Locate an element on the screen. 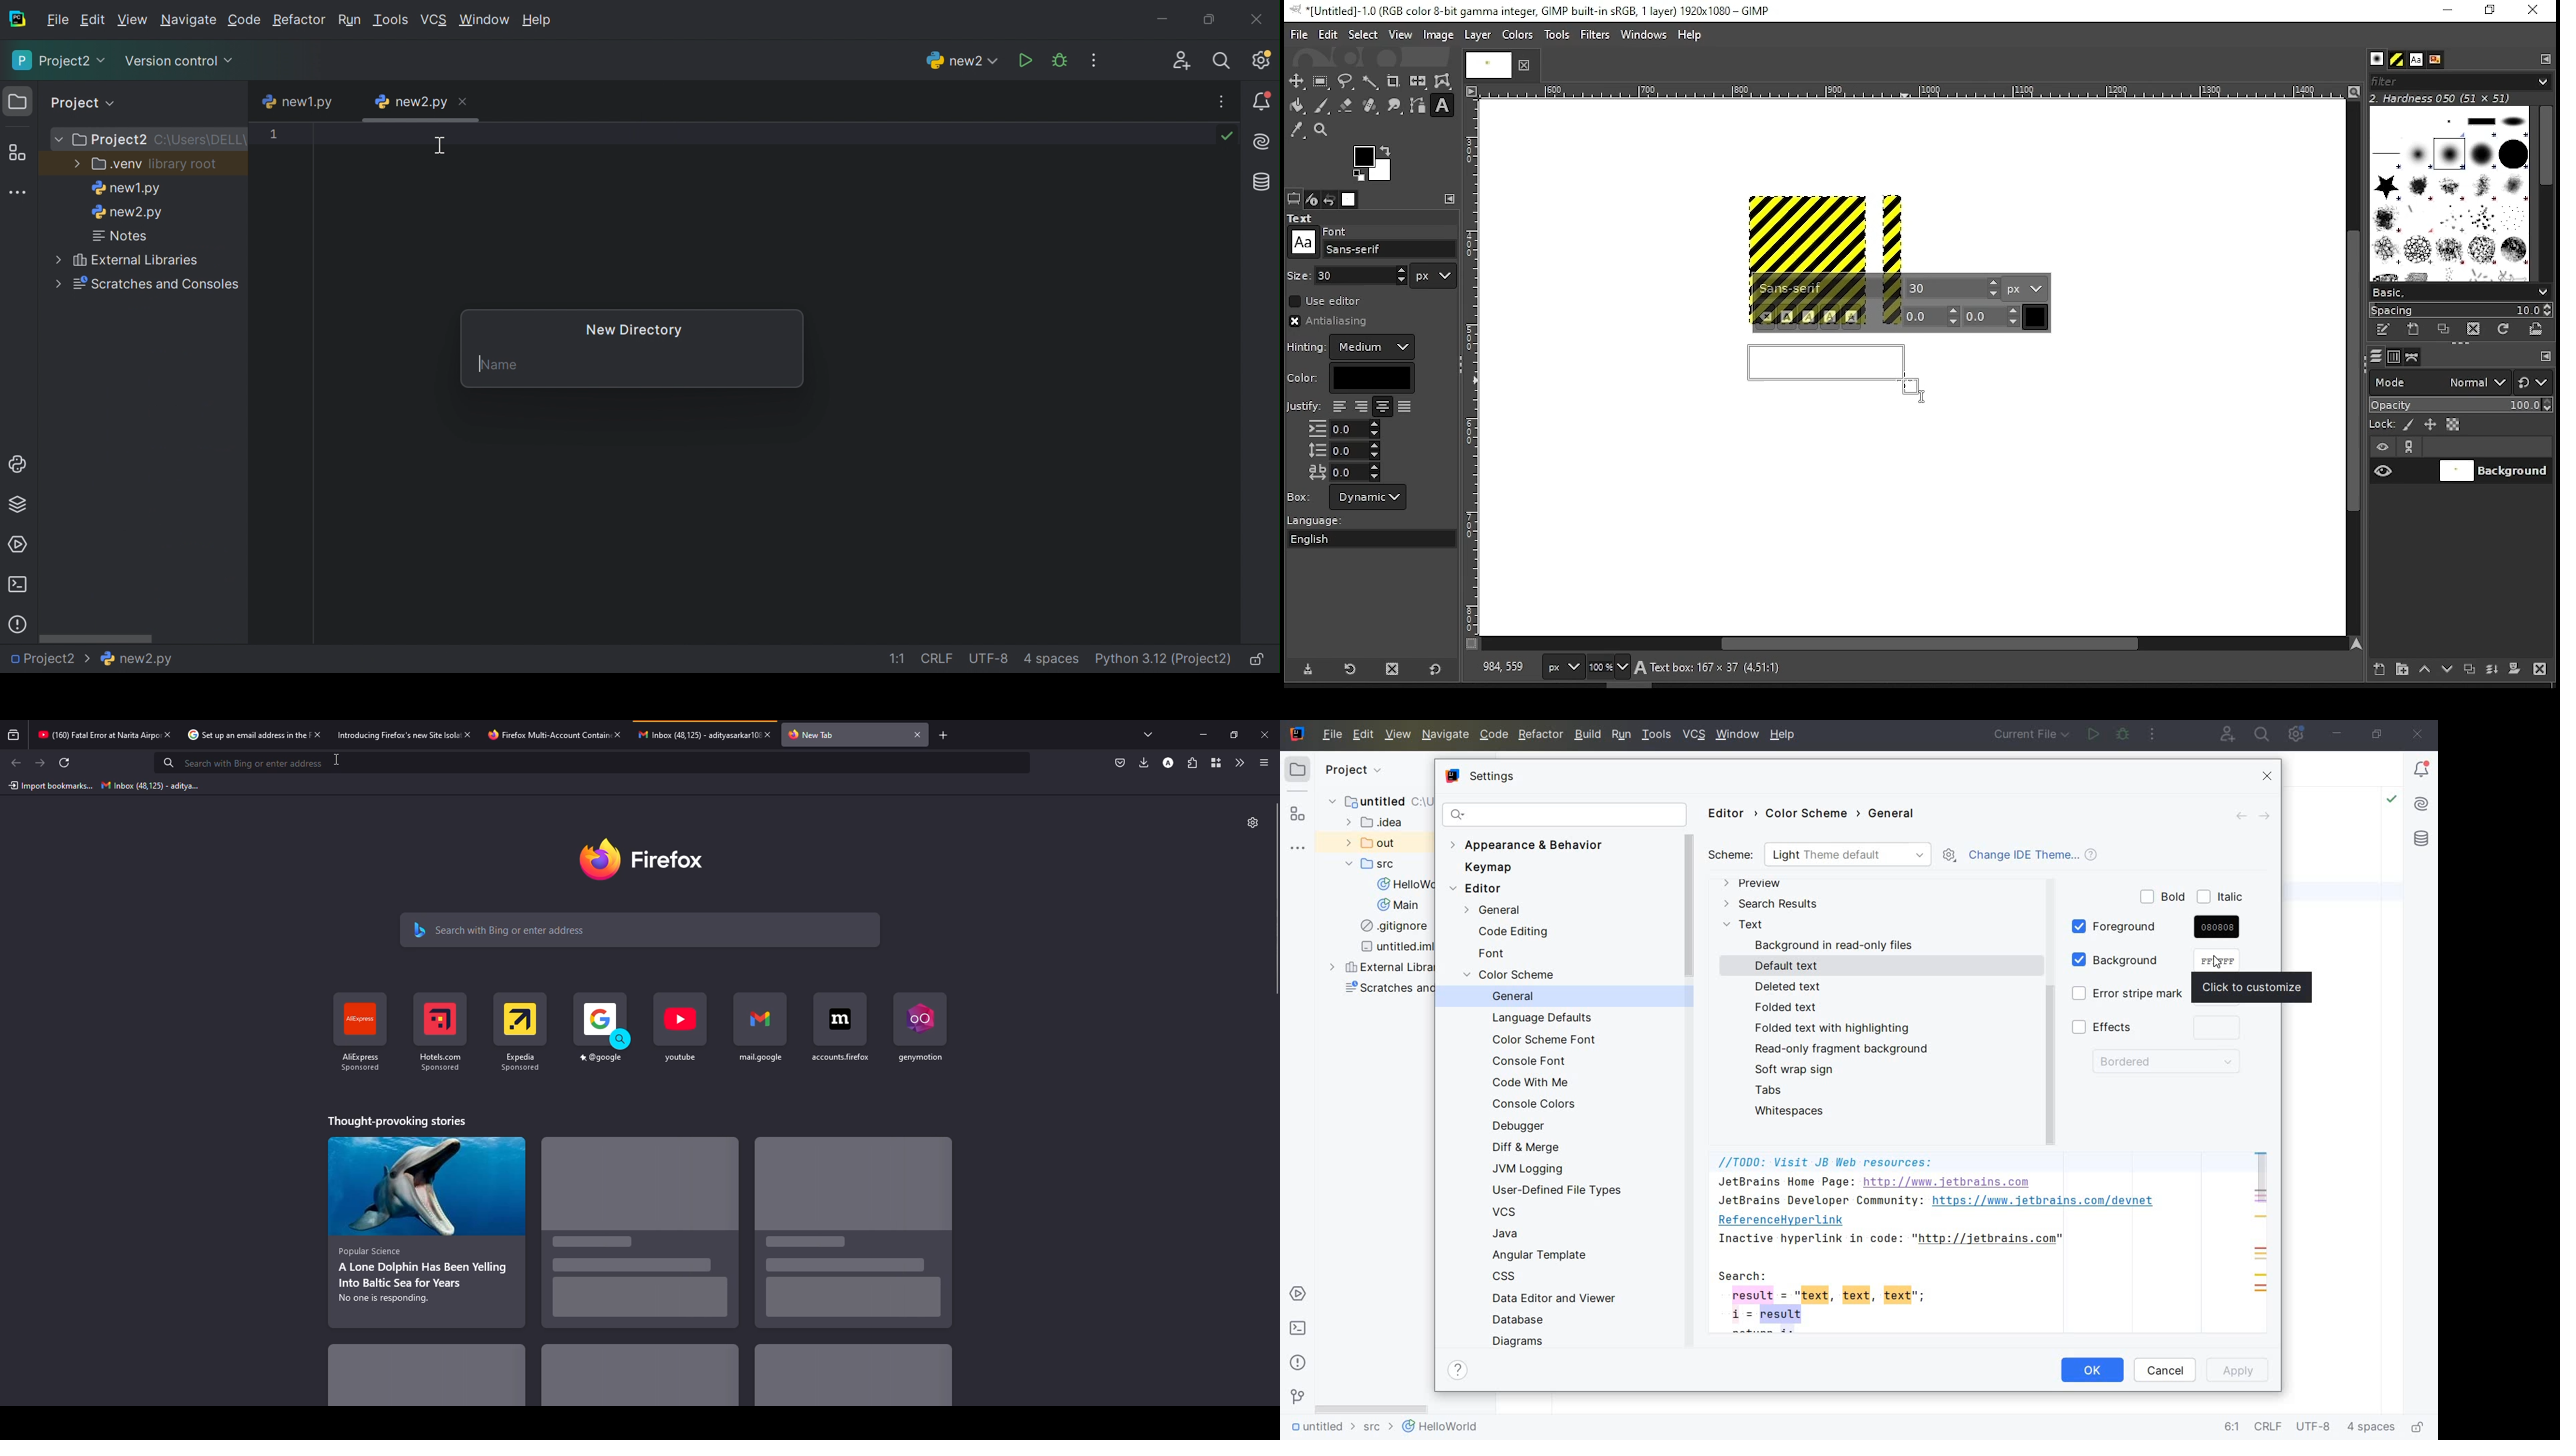 Image resolution: width=2576 pixels, height=1456 pixels. BACKGROUND is located at coordinates (1837, 946).